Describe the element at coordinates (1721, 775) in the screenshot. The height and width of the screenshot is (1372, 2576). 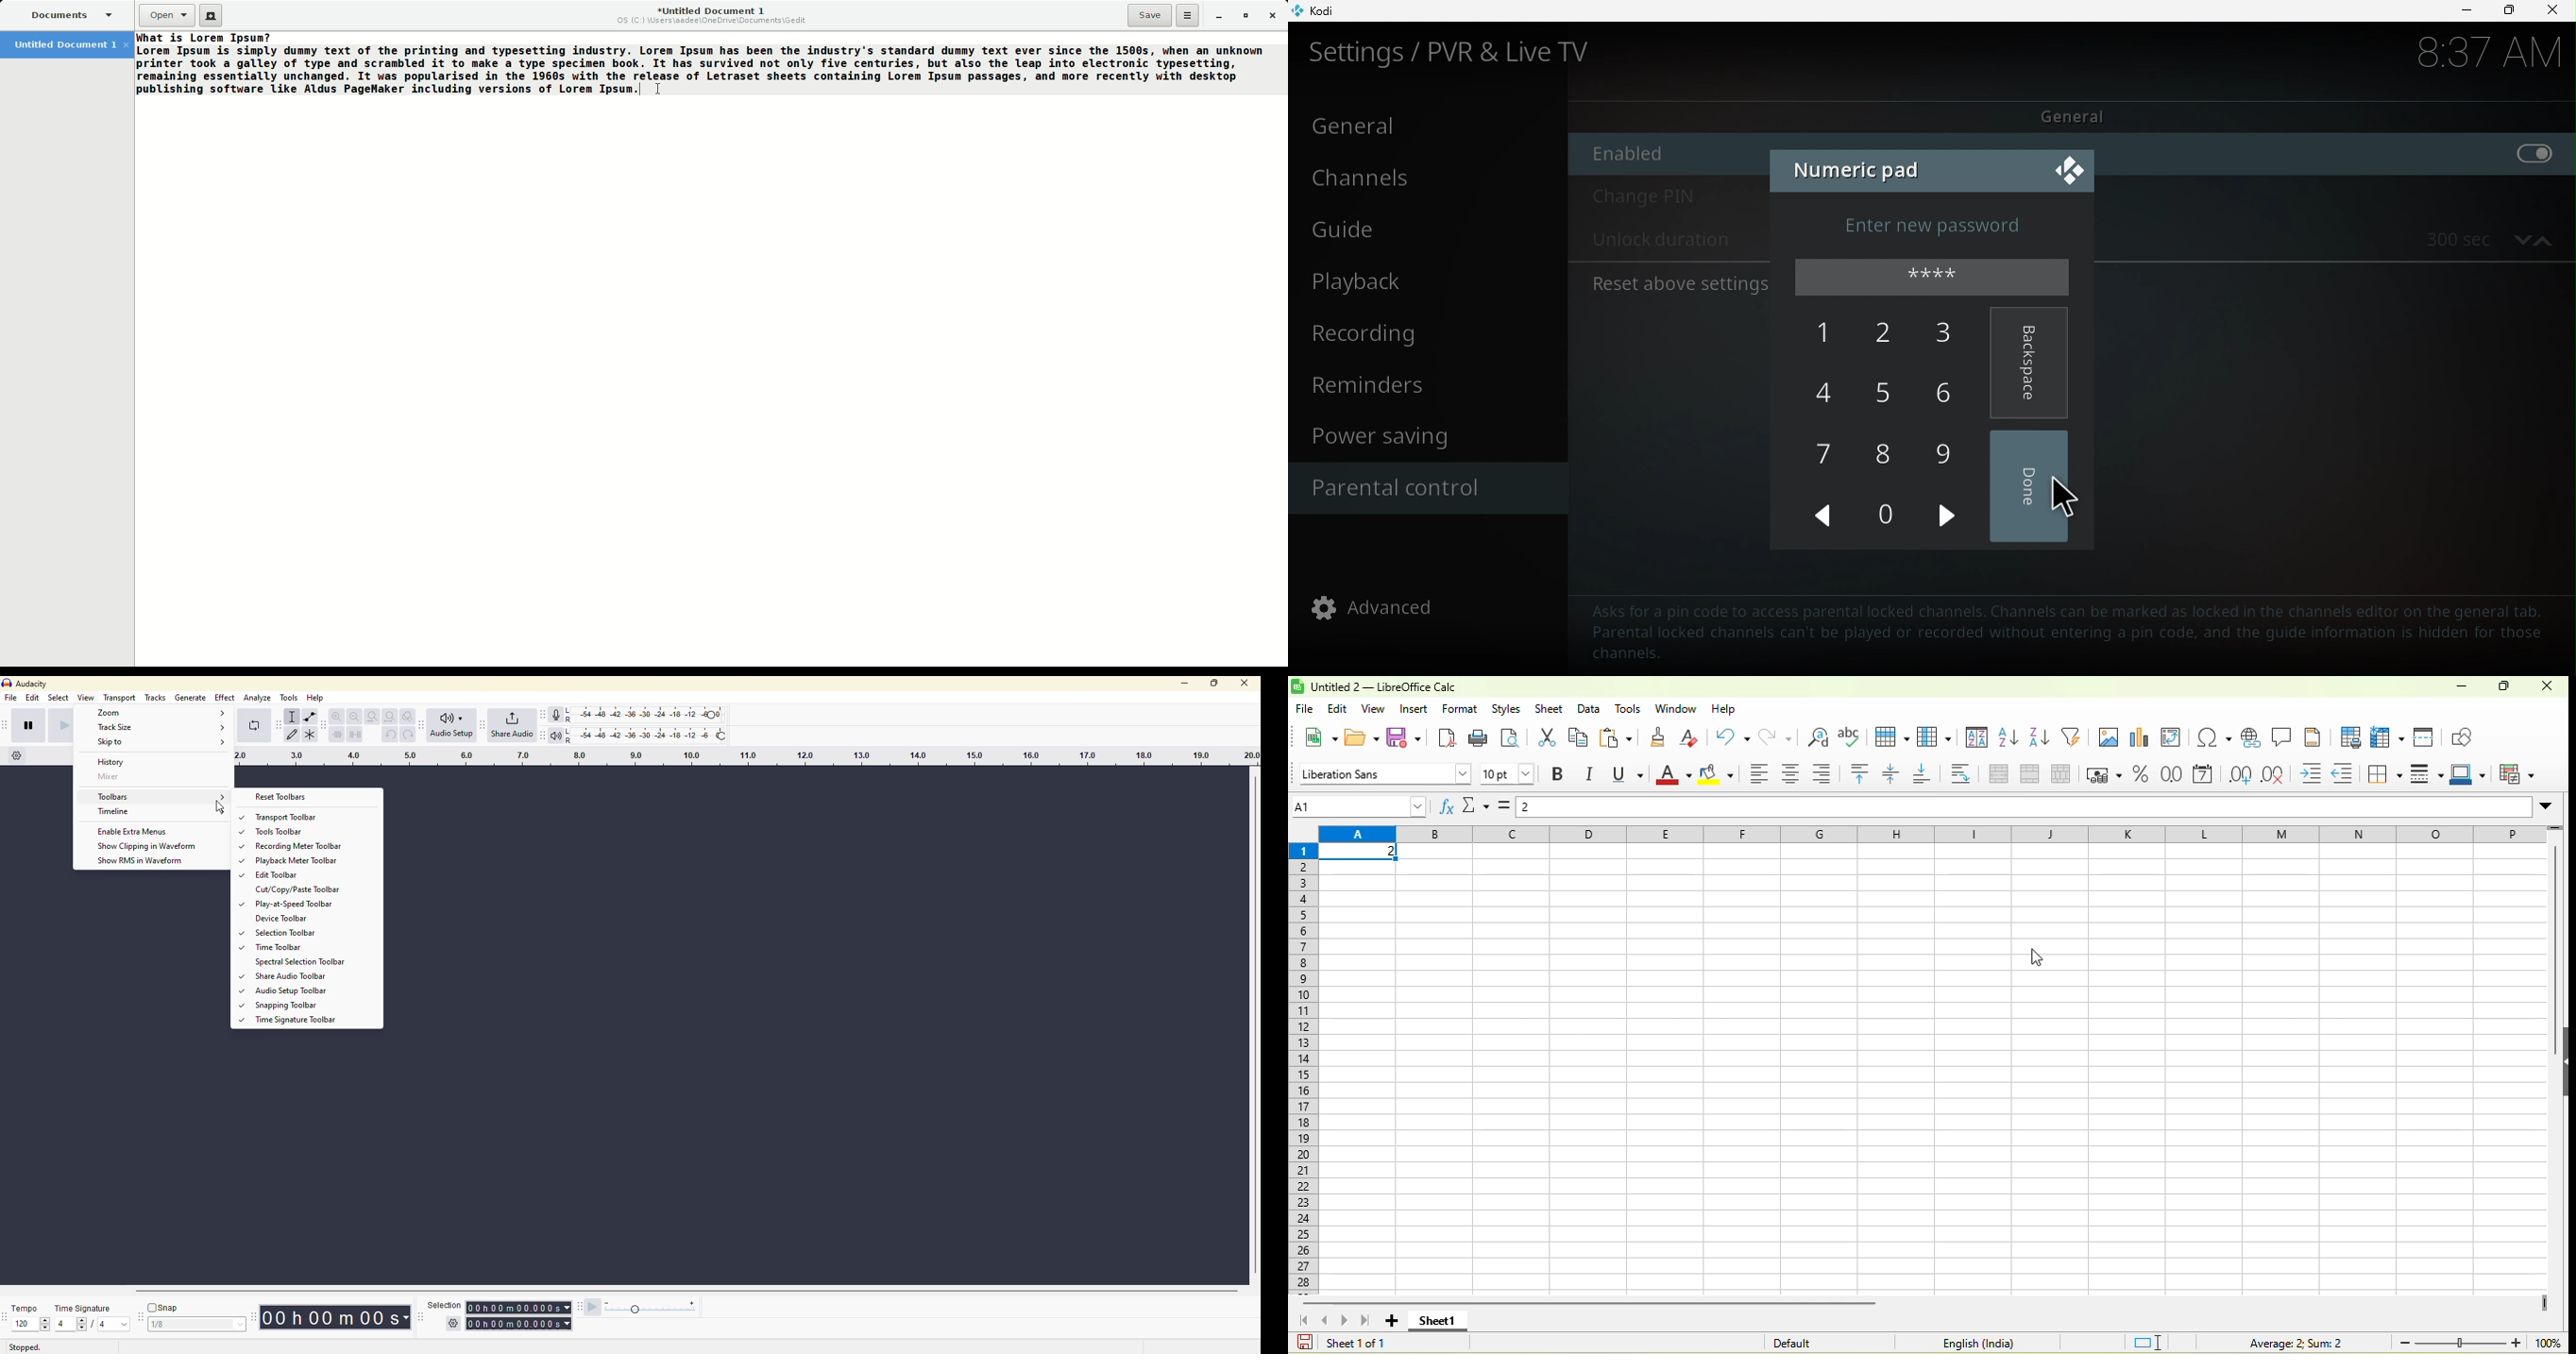
I see `background color` at that location.